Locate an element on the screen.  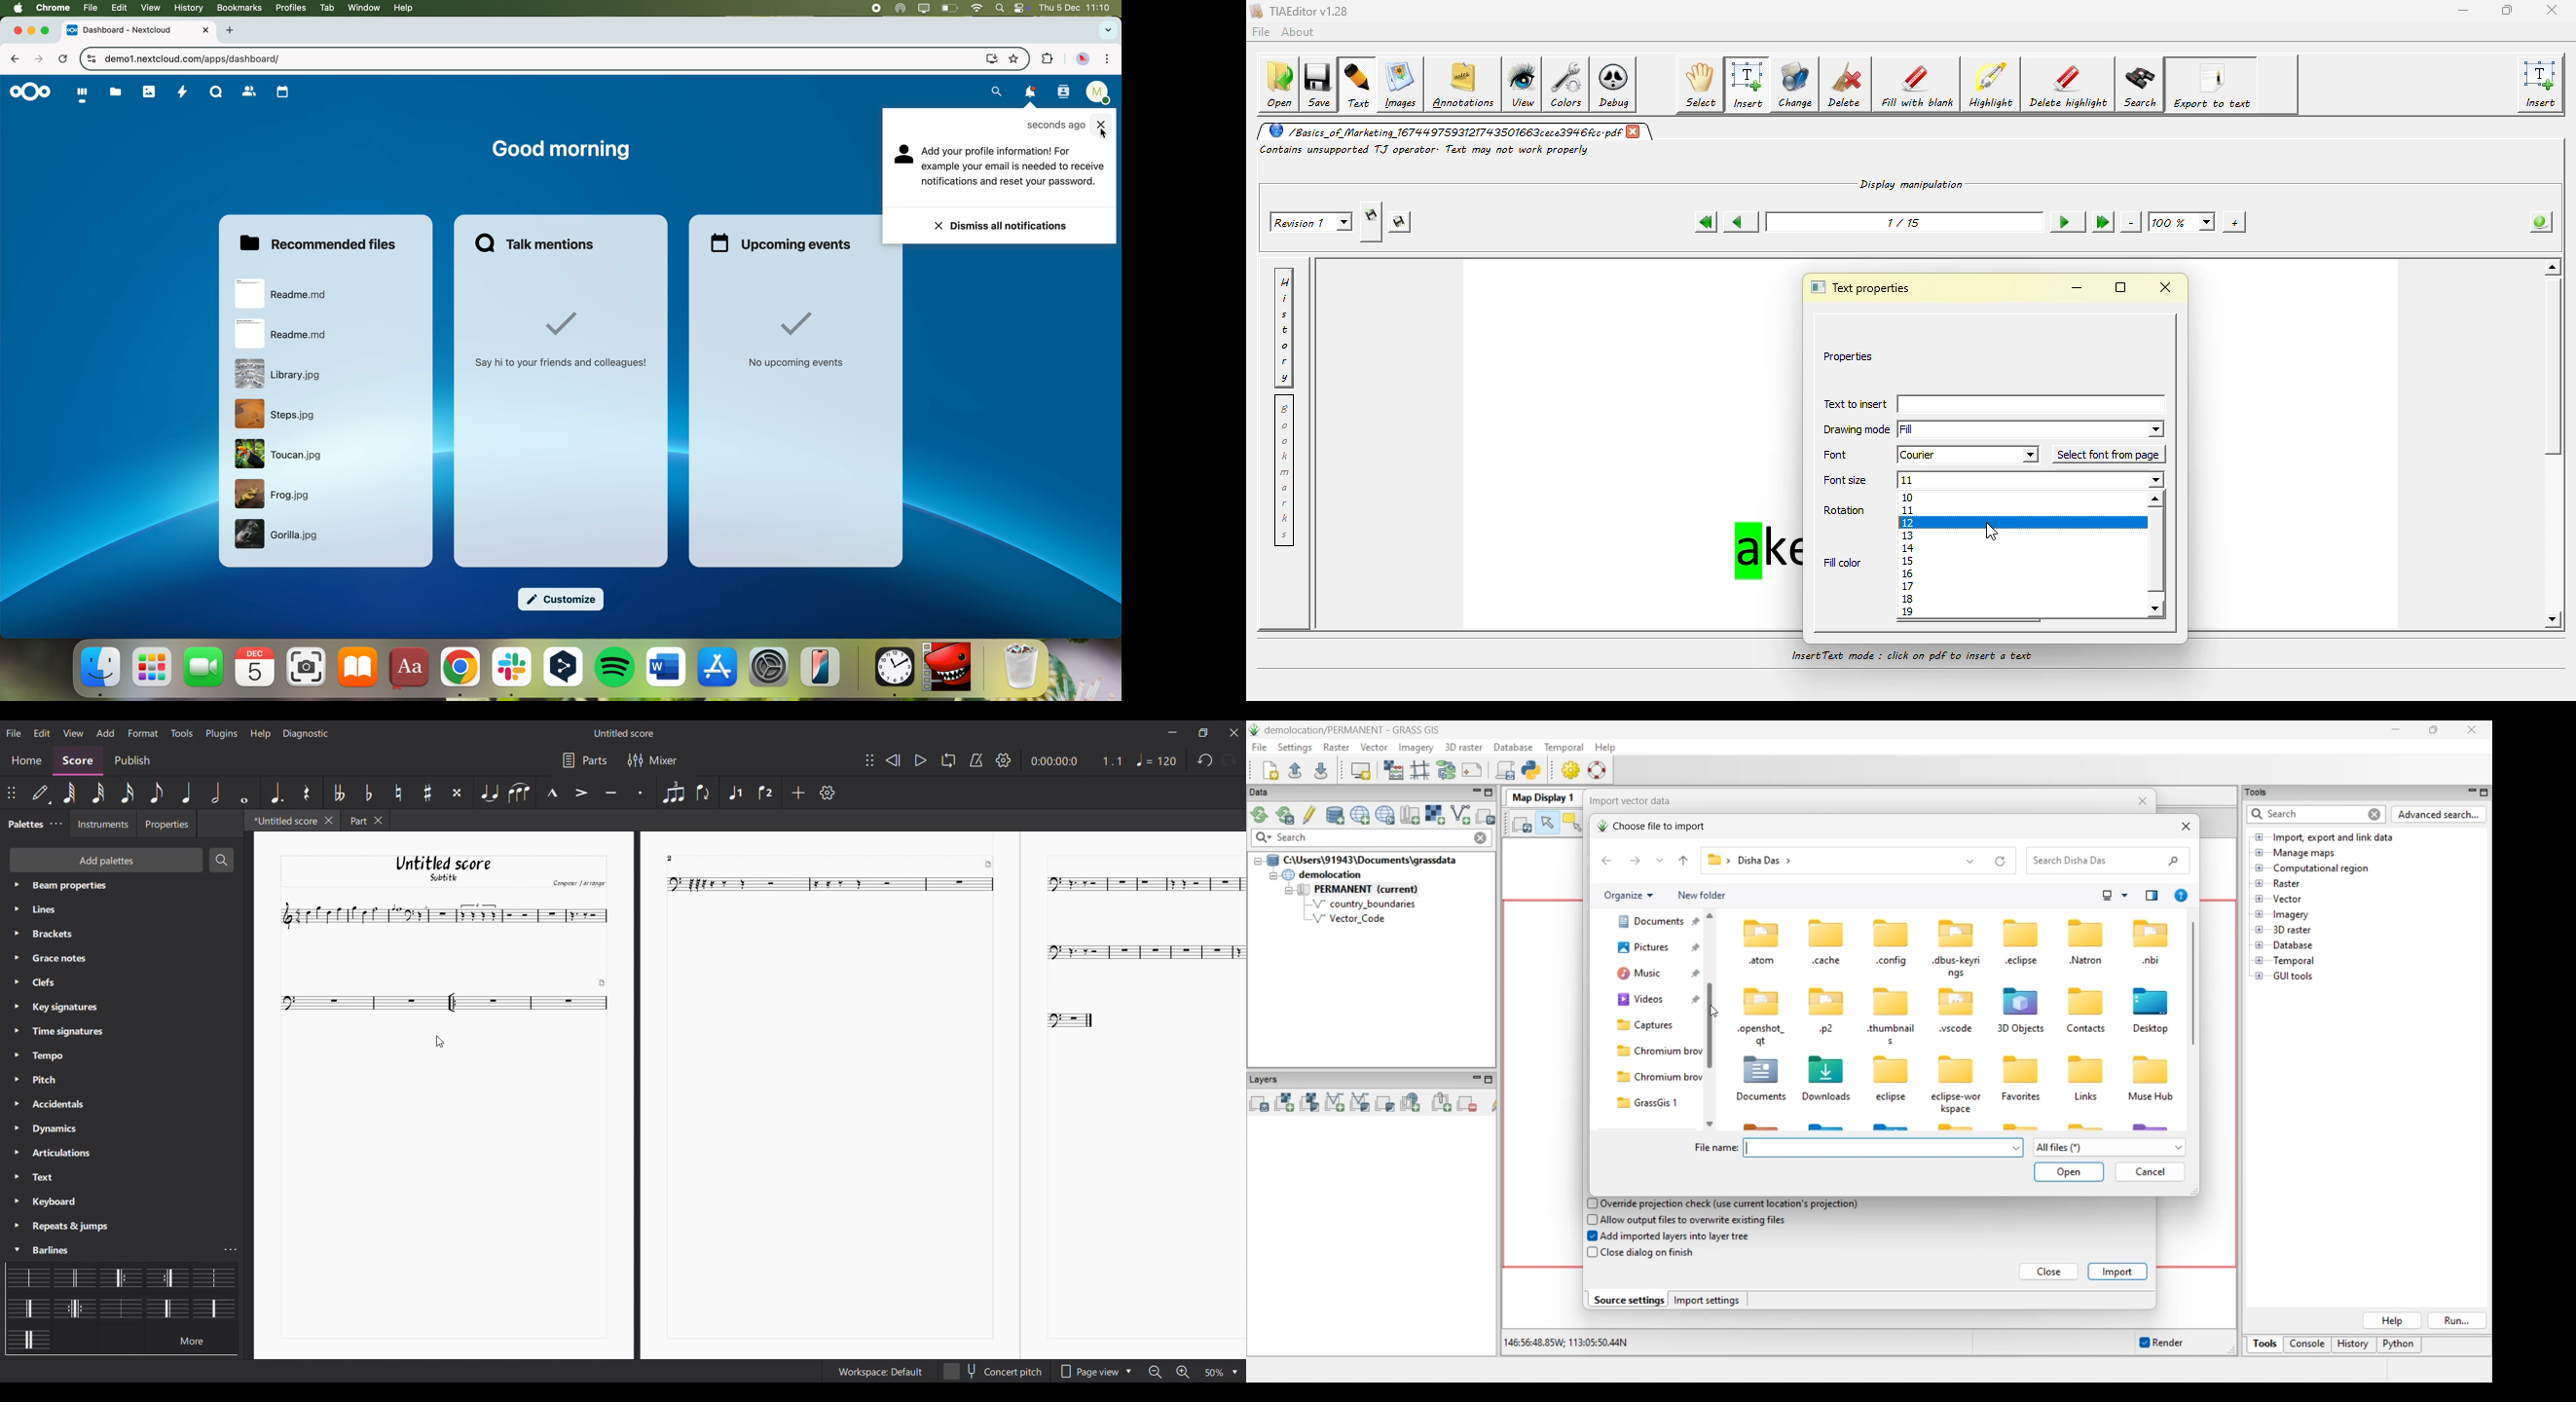
Barline options is located at coordinates (212, 1277).